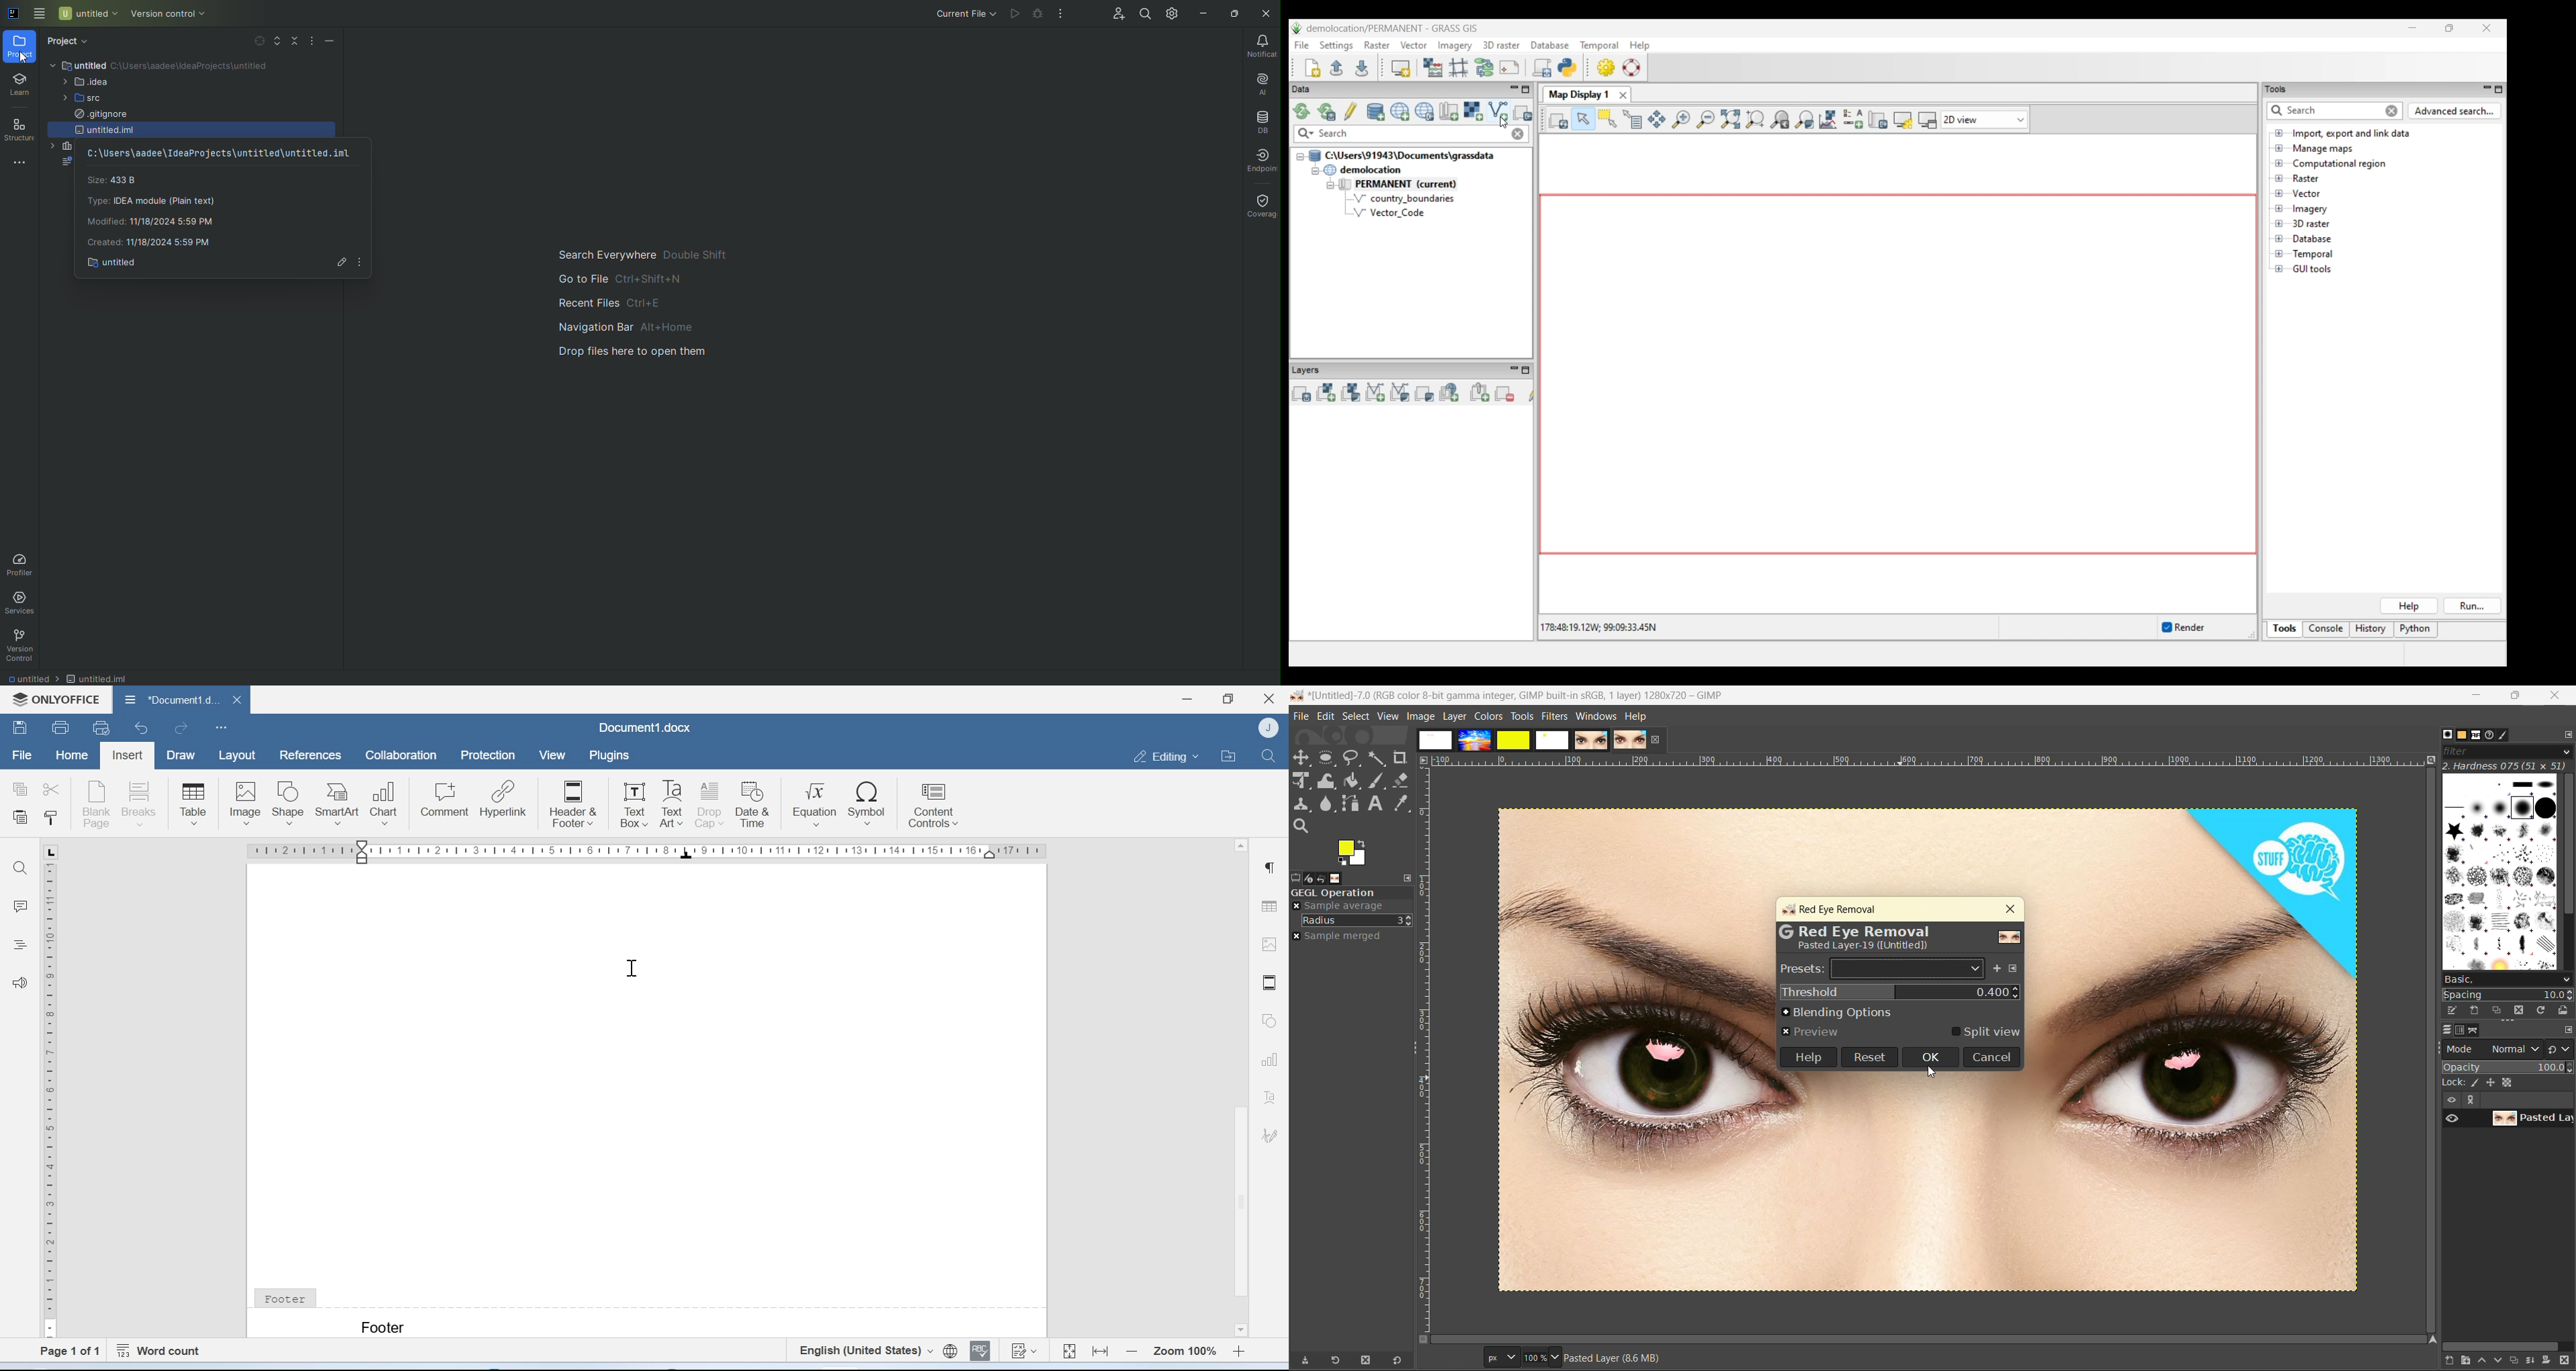 This screenshot has height=1372, width=2576. I want to click on Text, so click(1269, 1098).